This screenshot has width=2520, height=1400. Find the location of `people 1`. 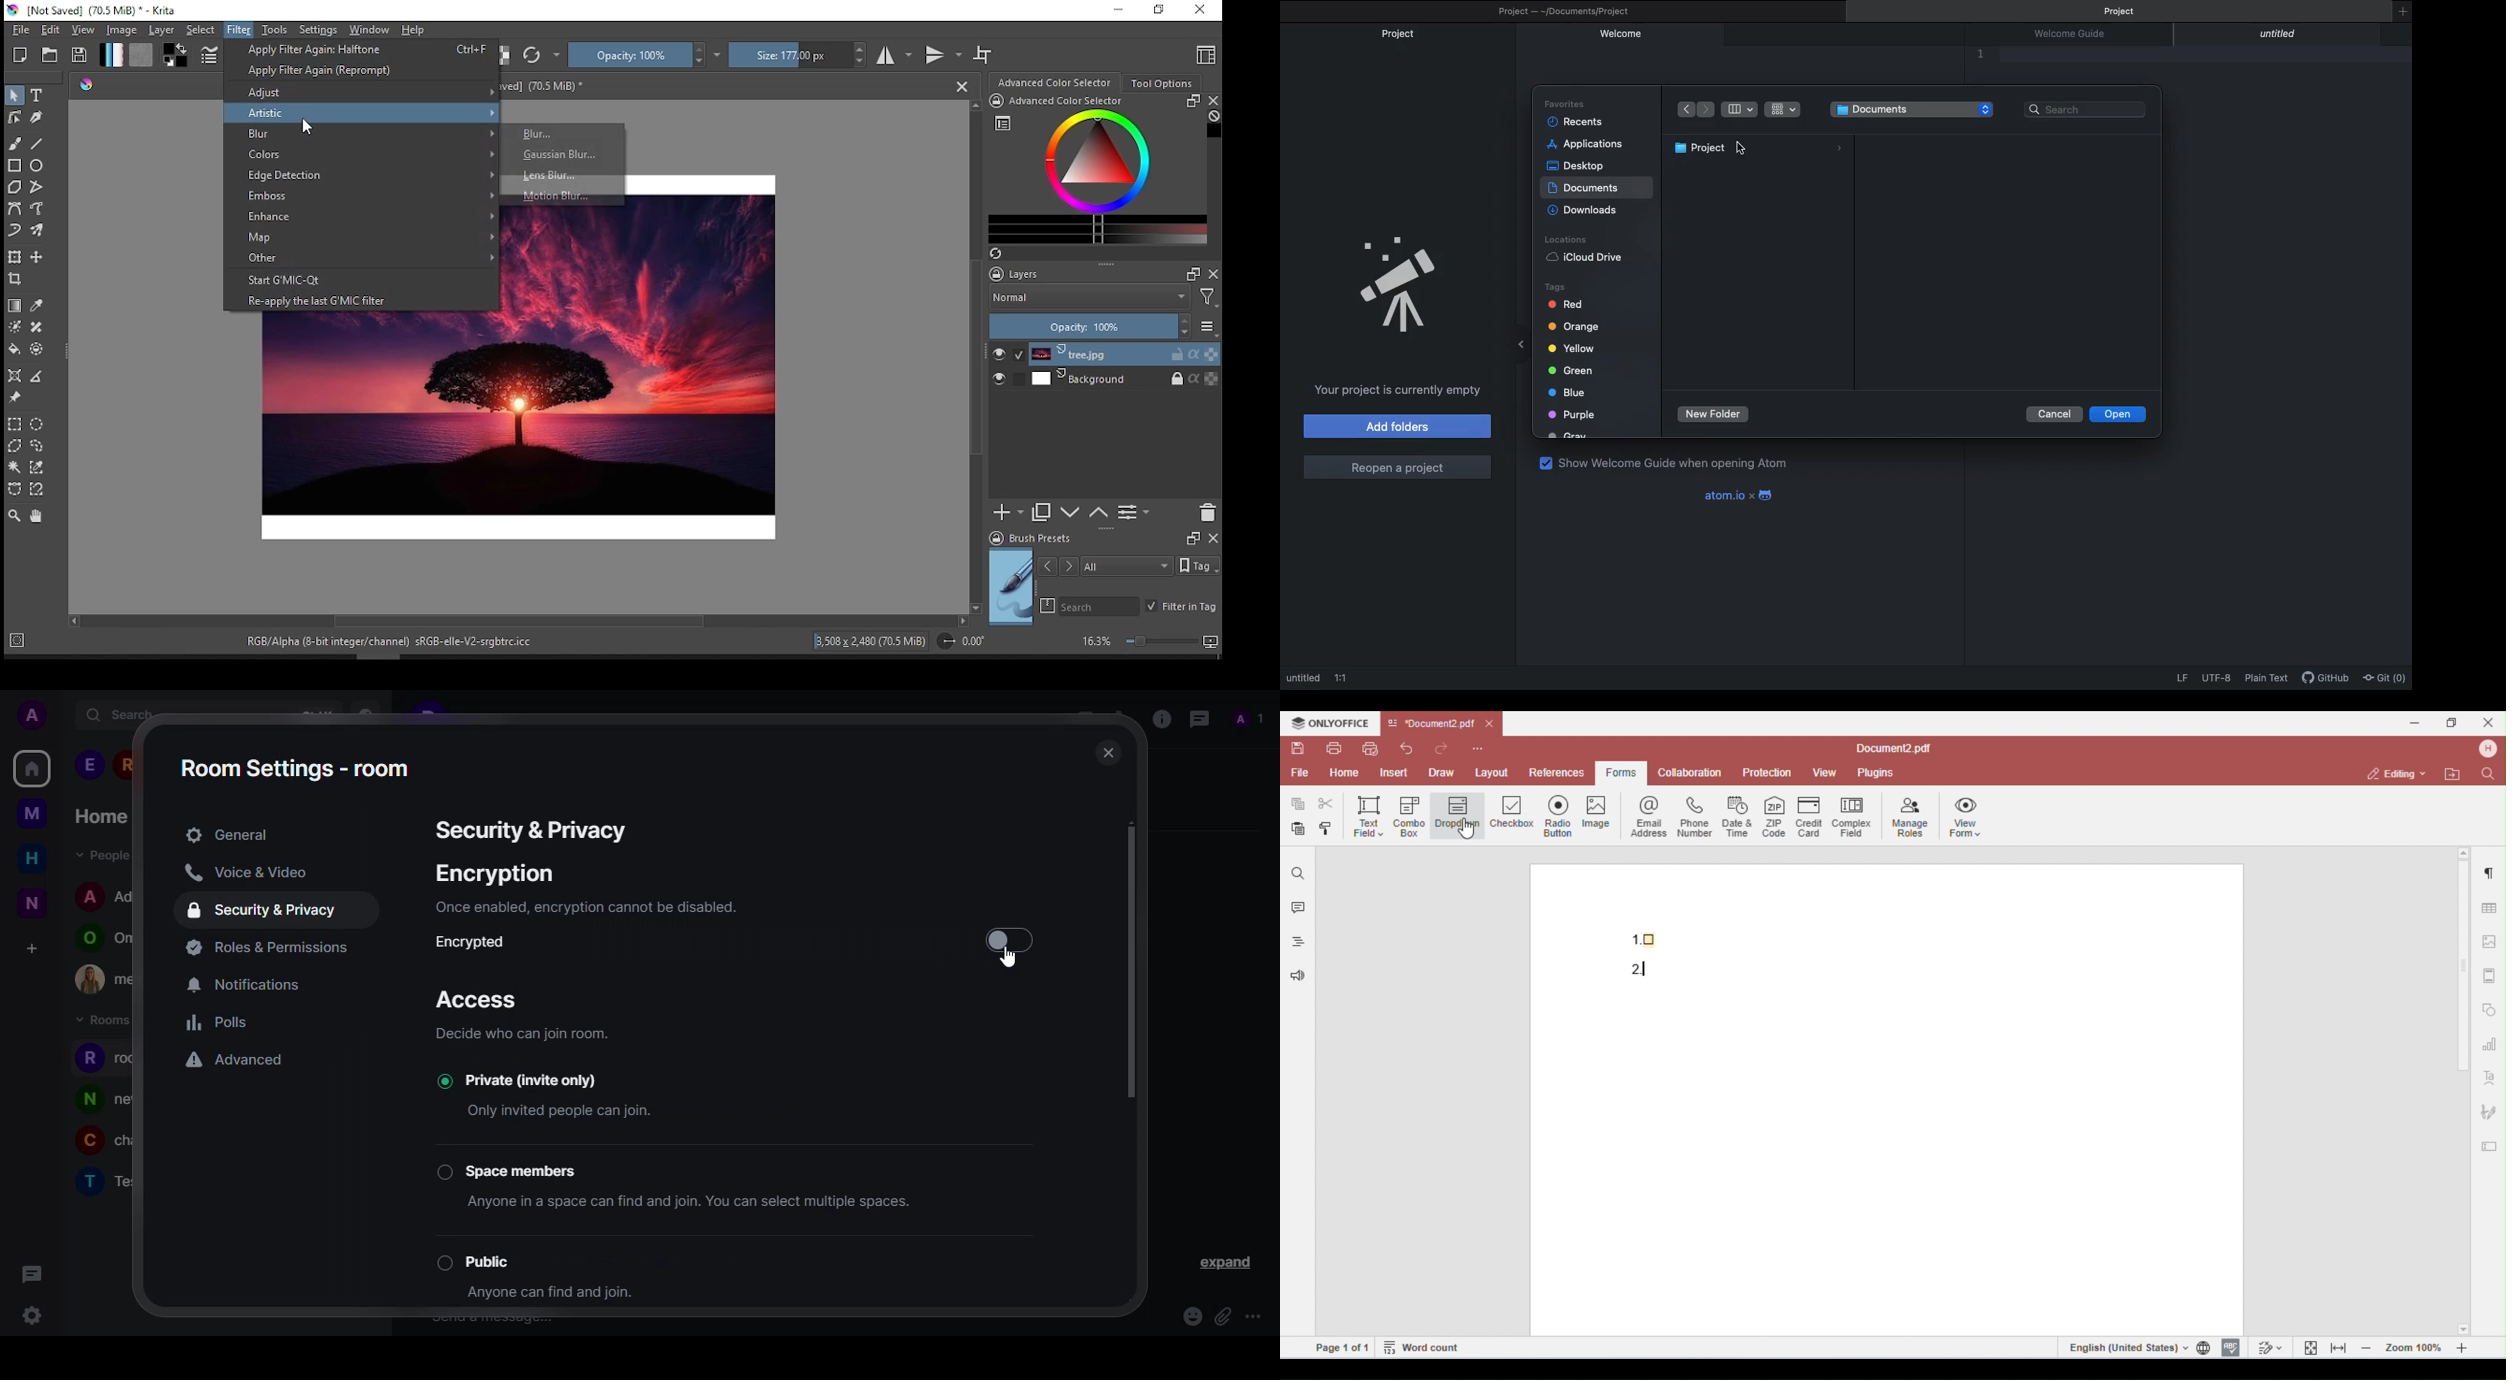

people 1 is located at coordinates (89, 765).